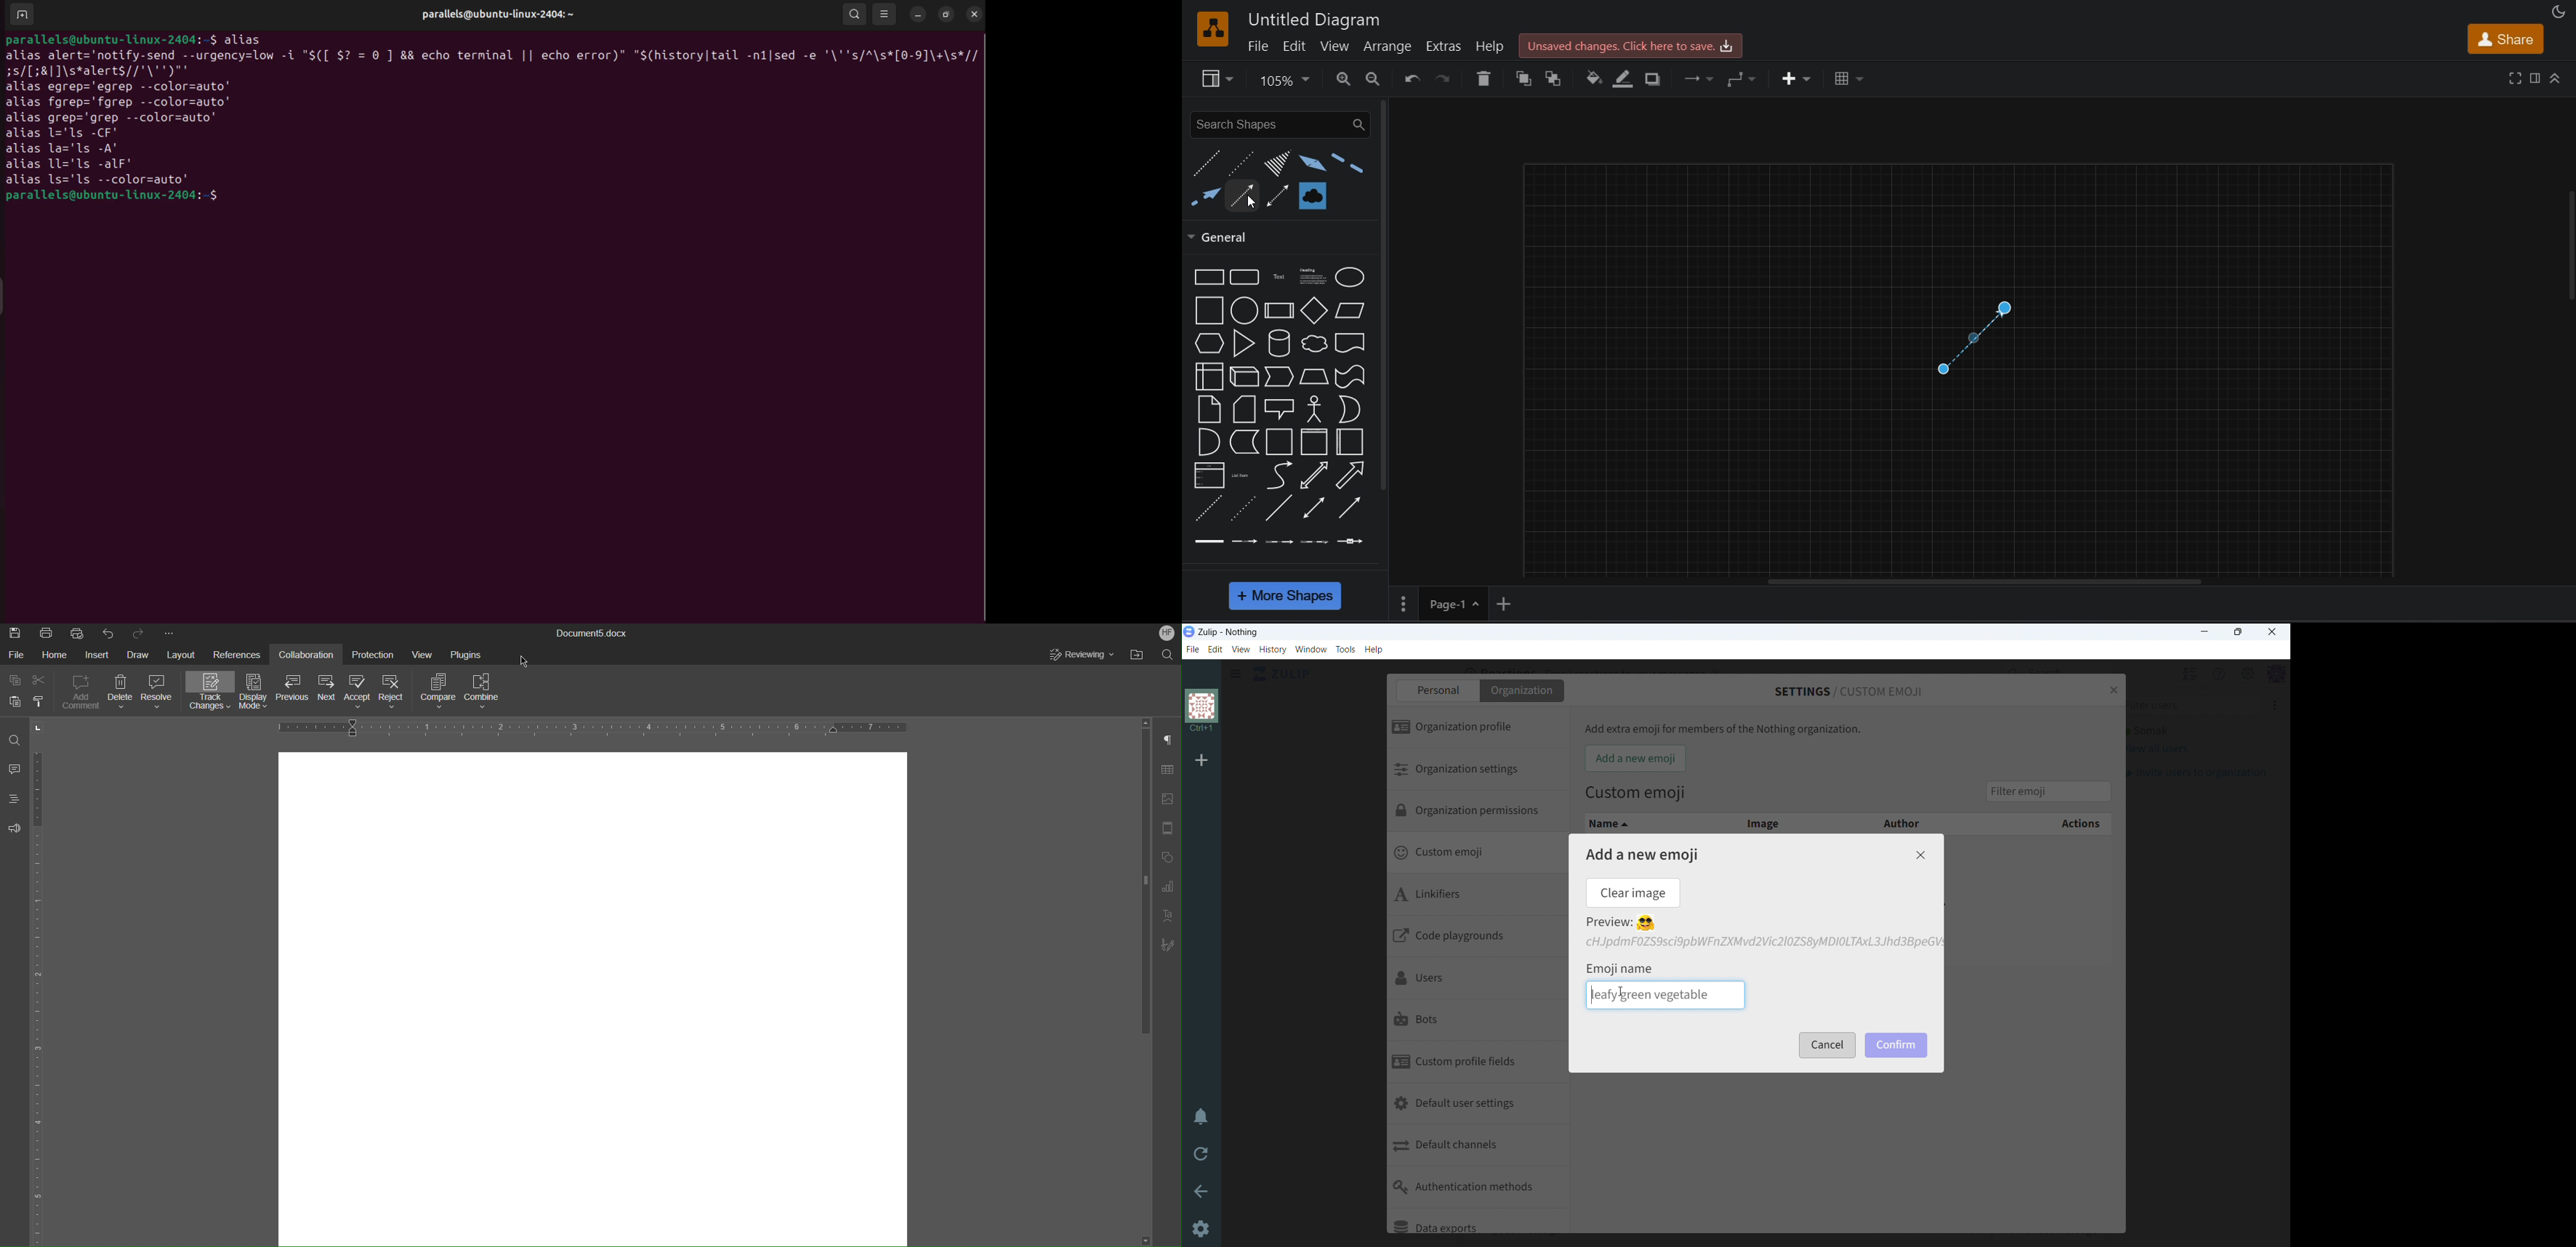  Describe the element at coordinates (1286, 597) in the screenshot. I see `more shapes` at that location.